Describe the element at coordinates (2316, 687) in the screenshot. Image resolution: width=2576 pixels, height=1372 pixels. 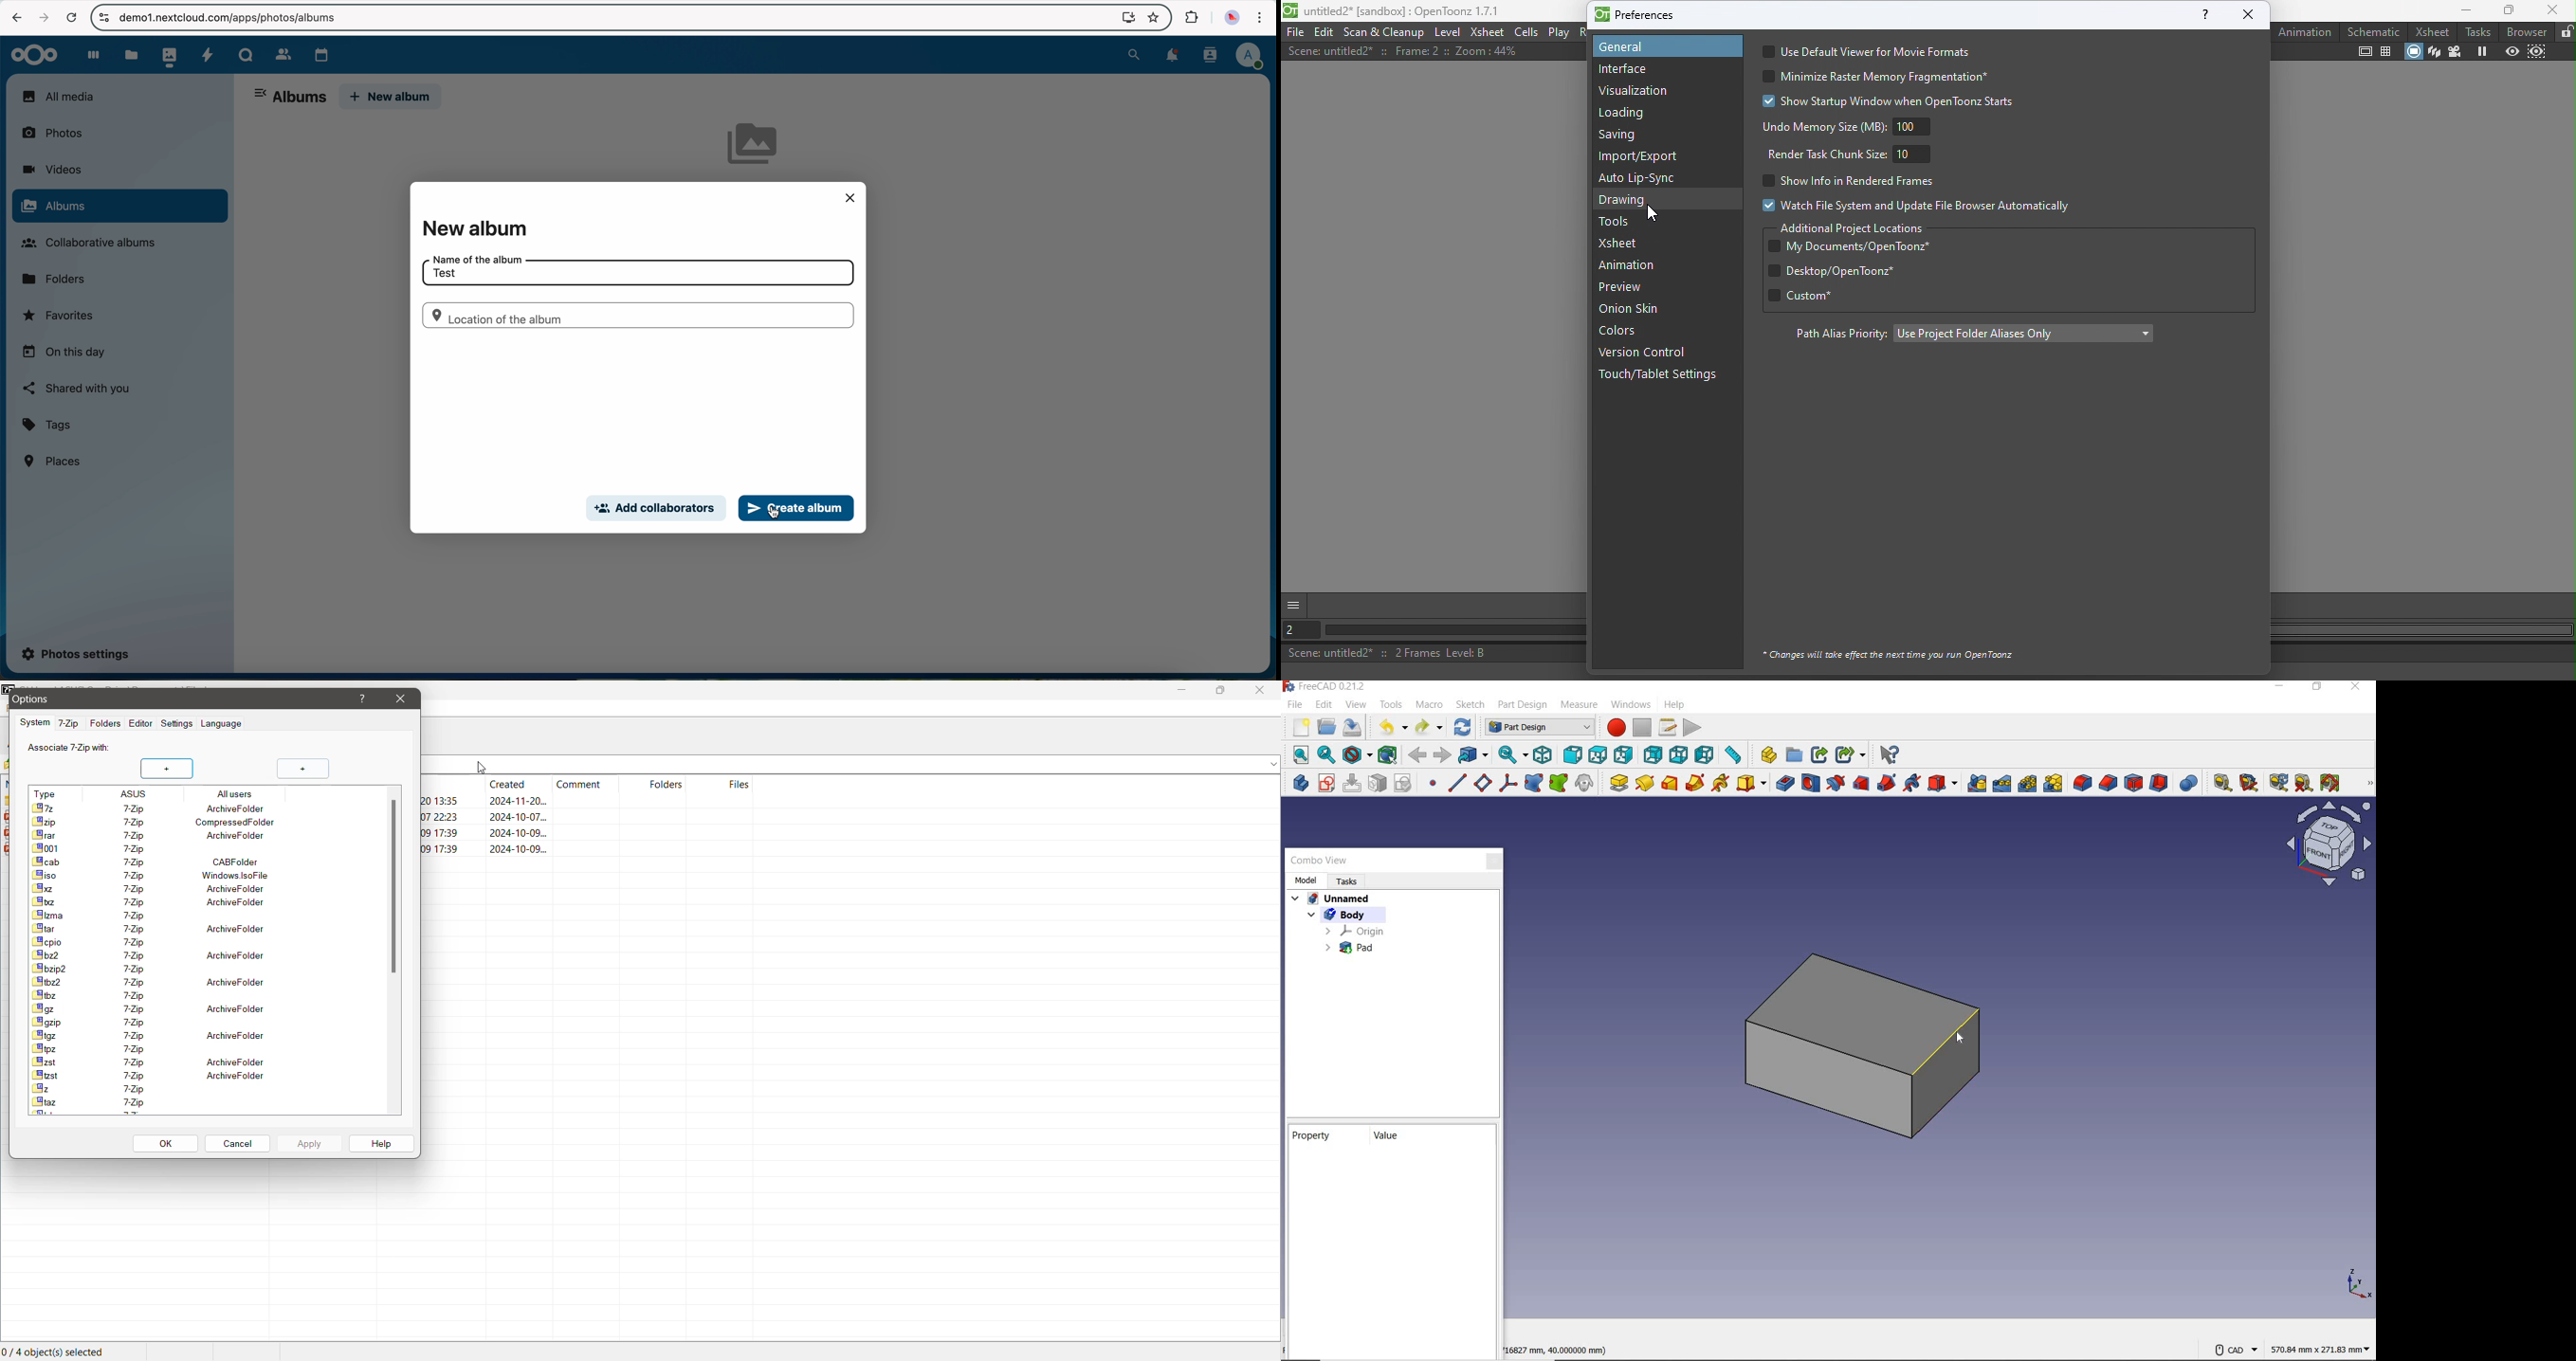
I see `restore down` at that location.